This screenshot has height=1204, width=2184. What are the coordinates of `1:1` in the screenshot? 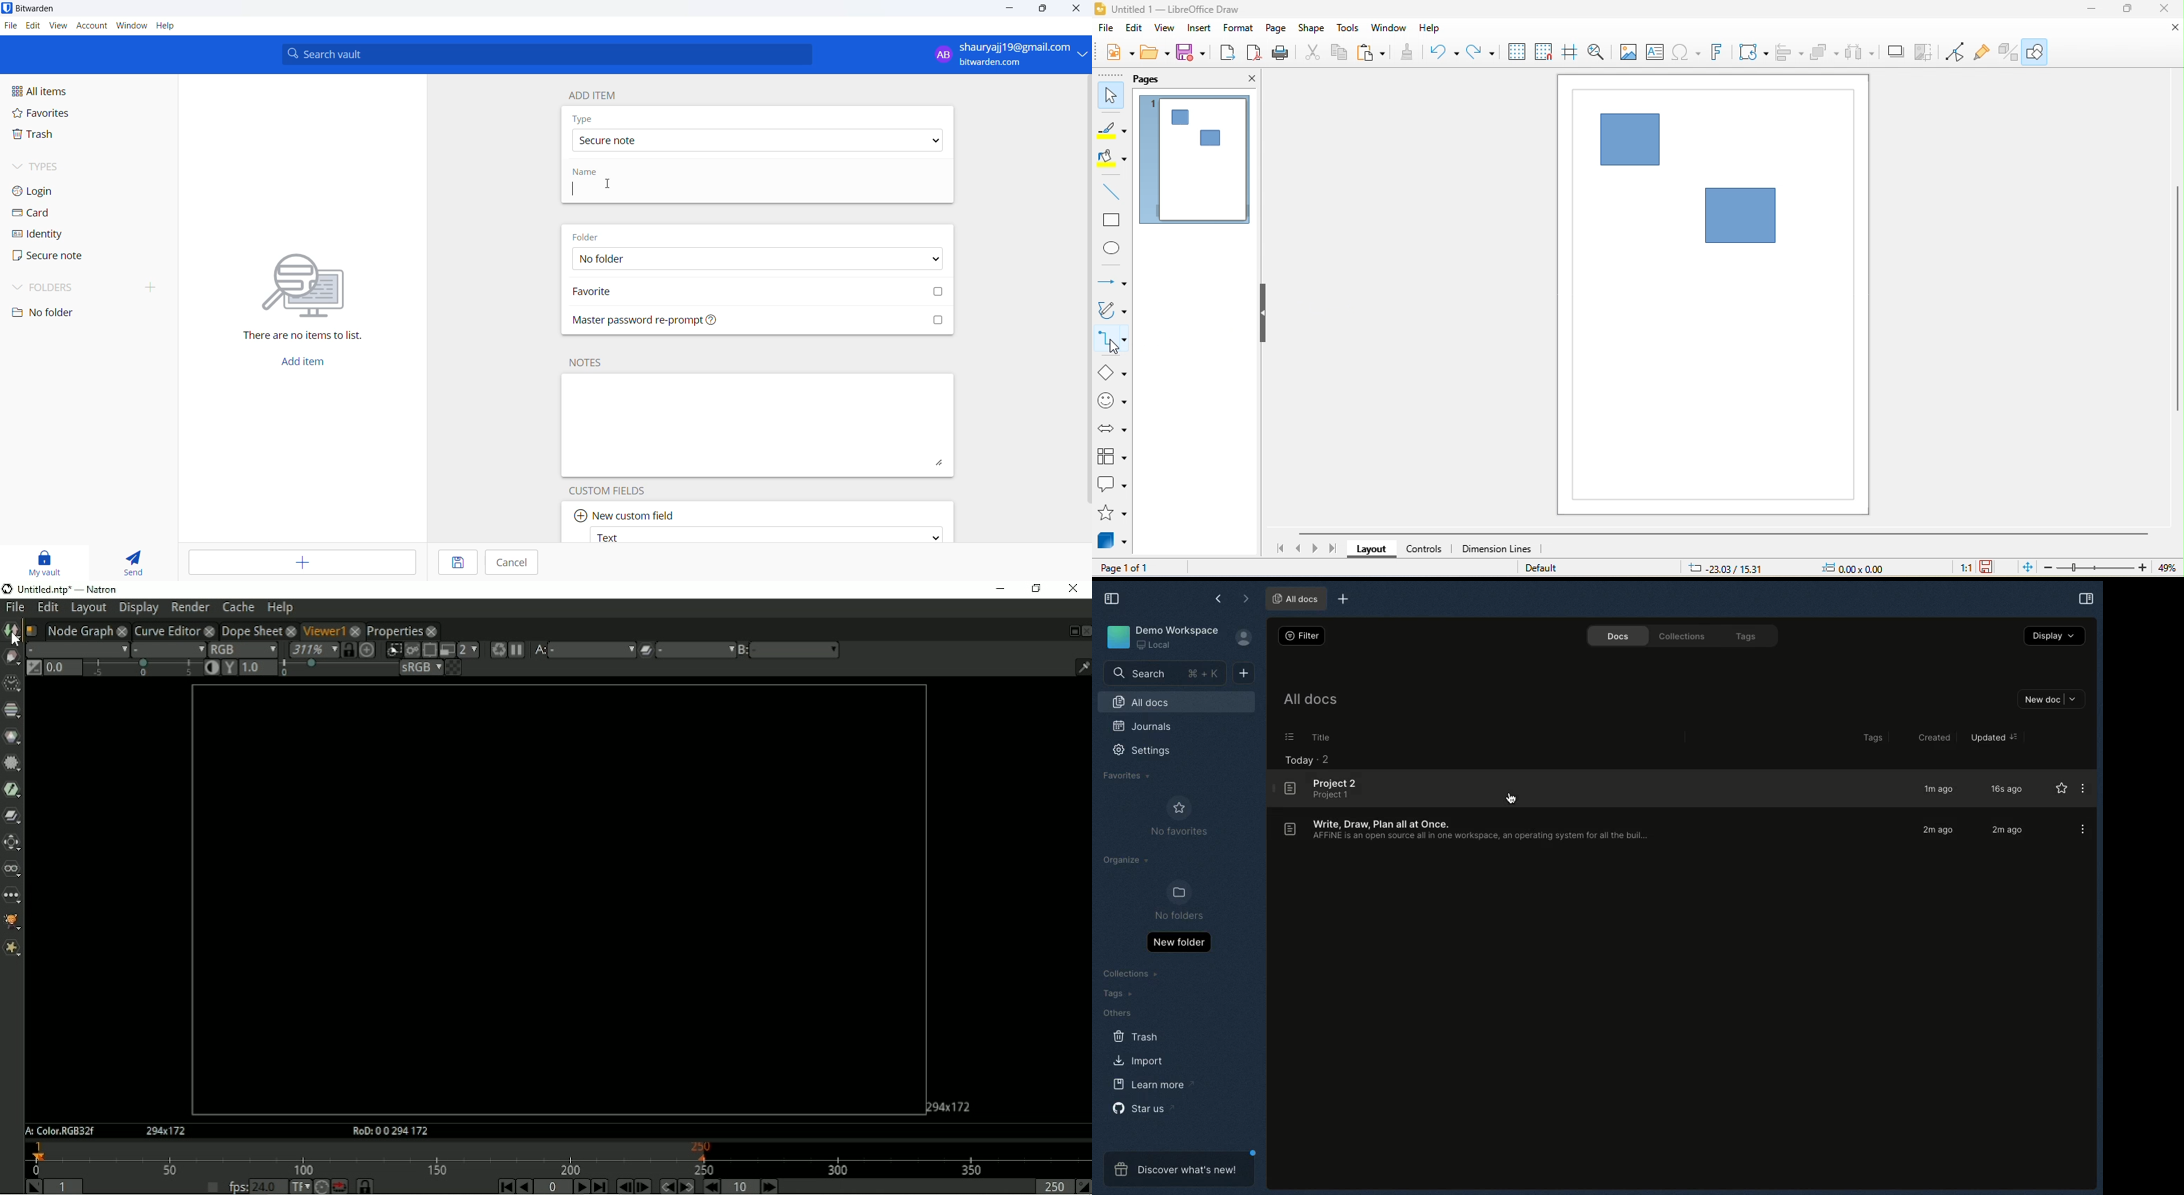 It's located at (1965, 568).